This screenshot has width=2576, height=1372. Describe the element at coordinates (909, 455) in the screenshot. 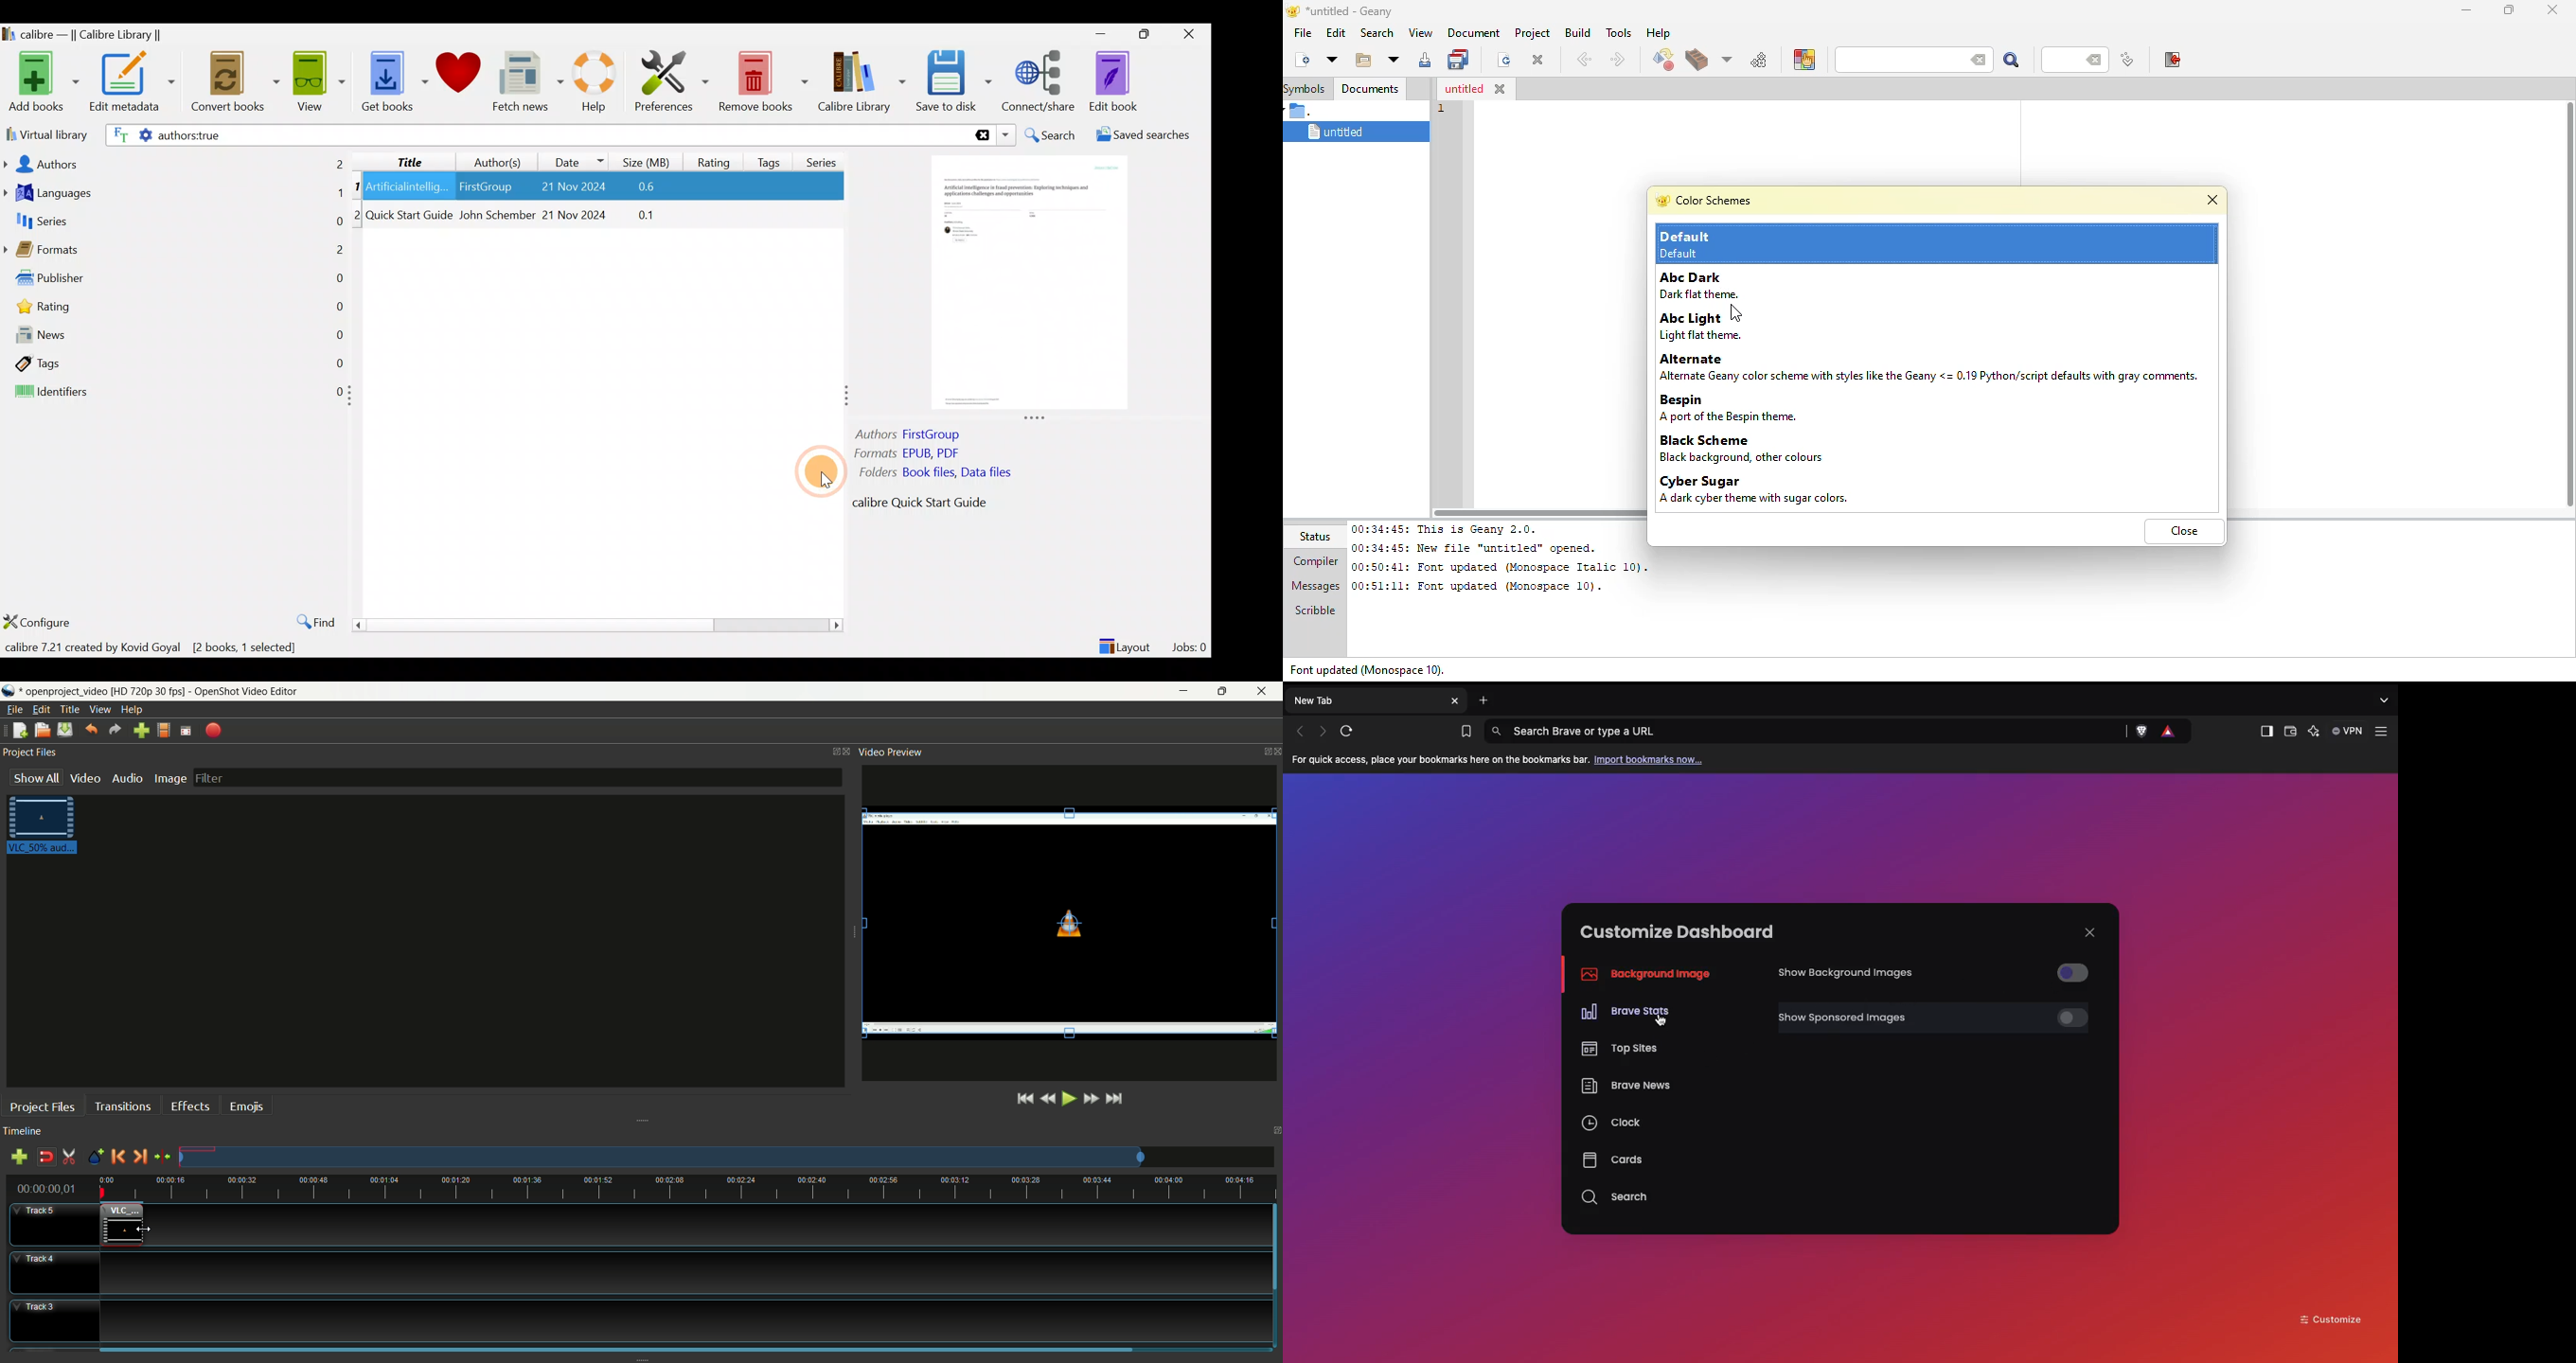

I see `Formats: EPUB, PDF` at that location.